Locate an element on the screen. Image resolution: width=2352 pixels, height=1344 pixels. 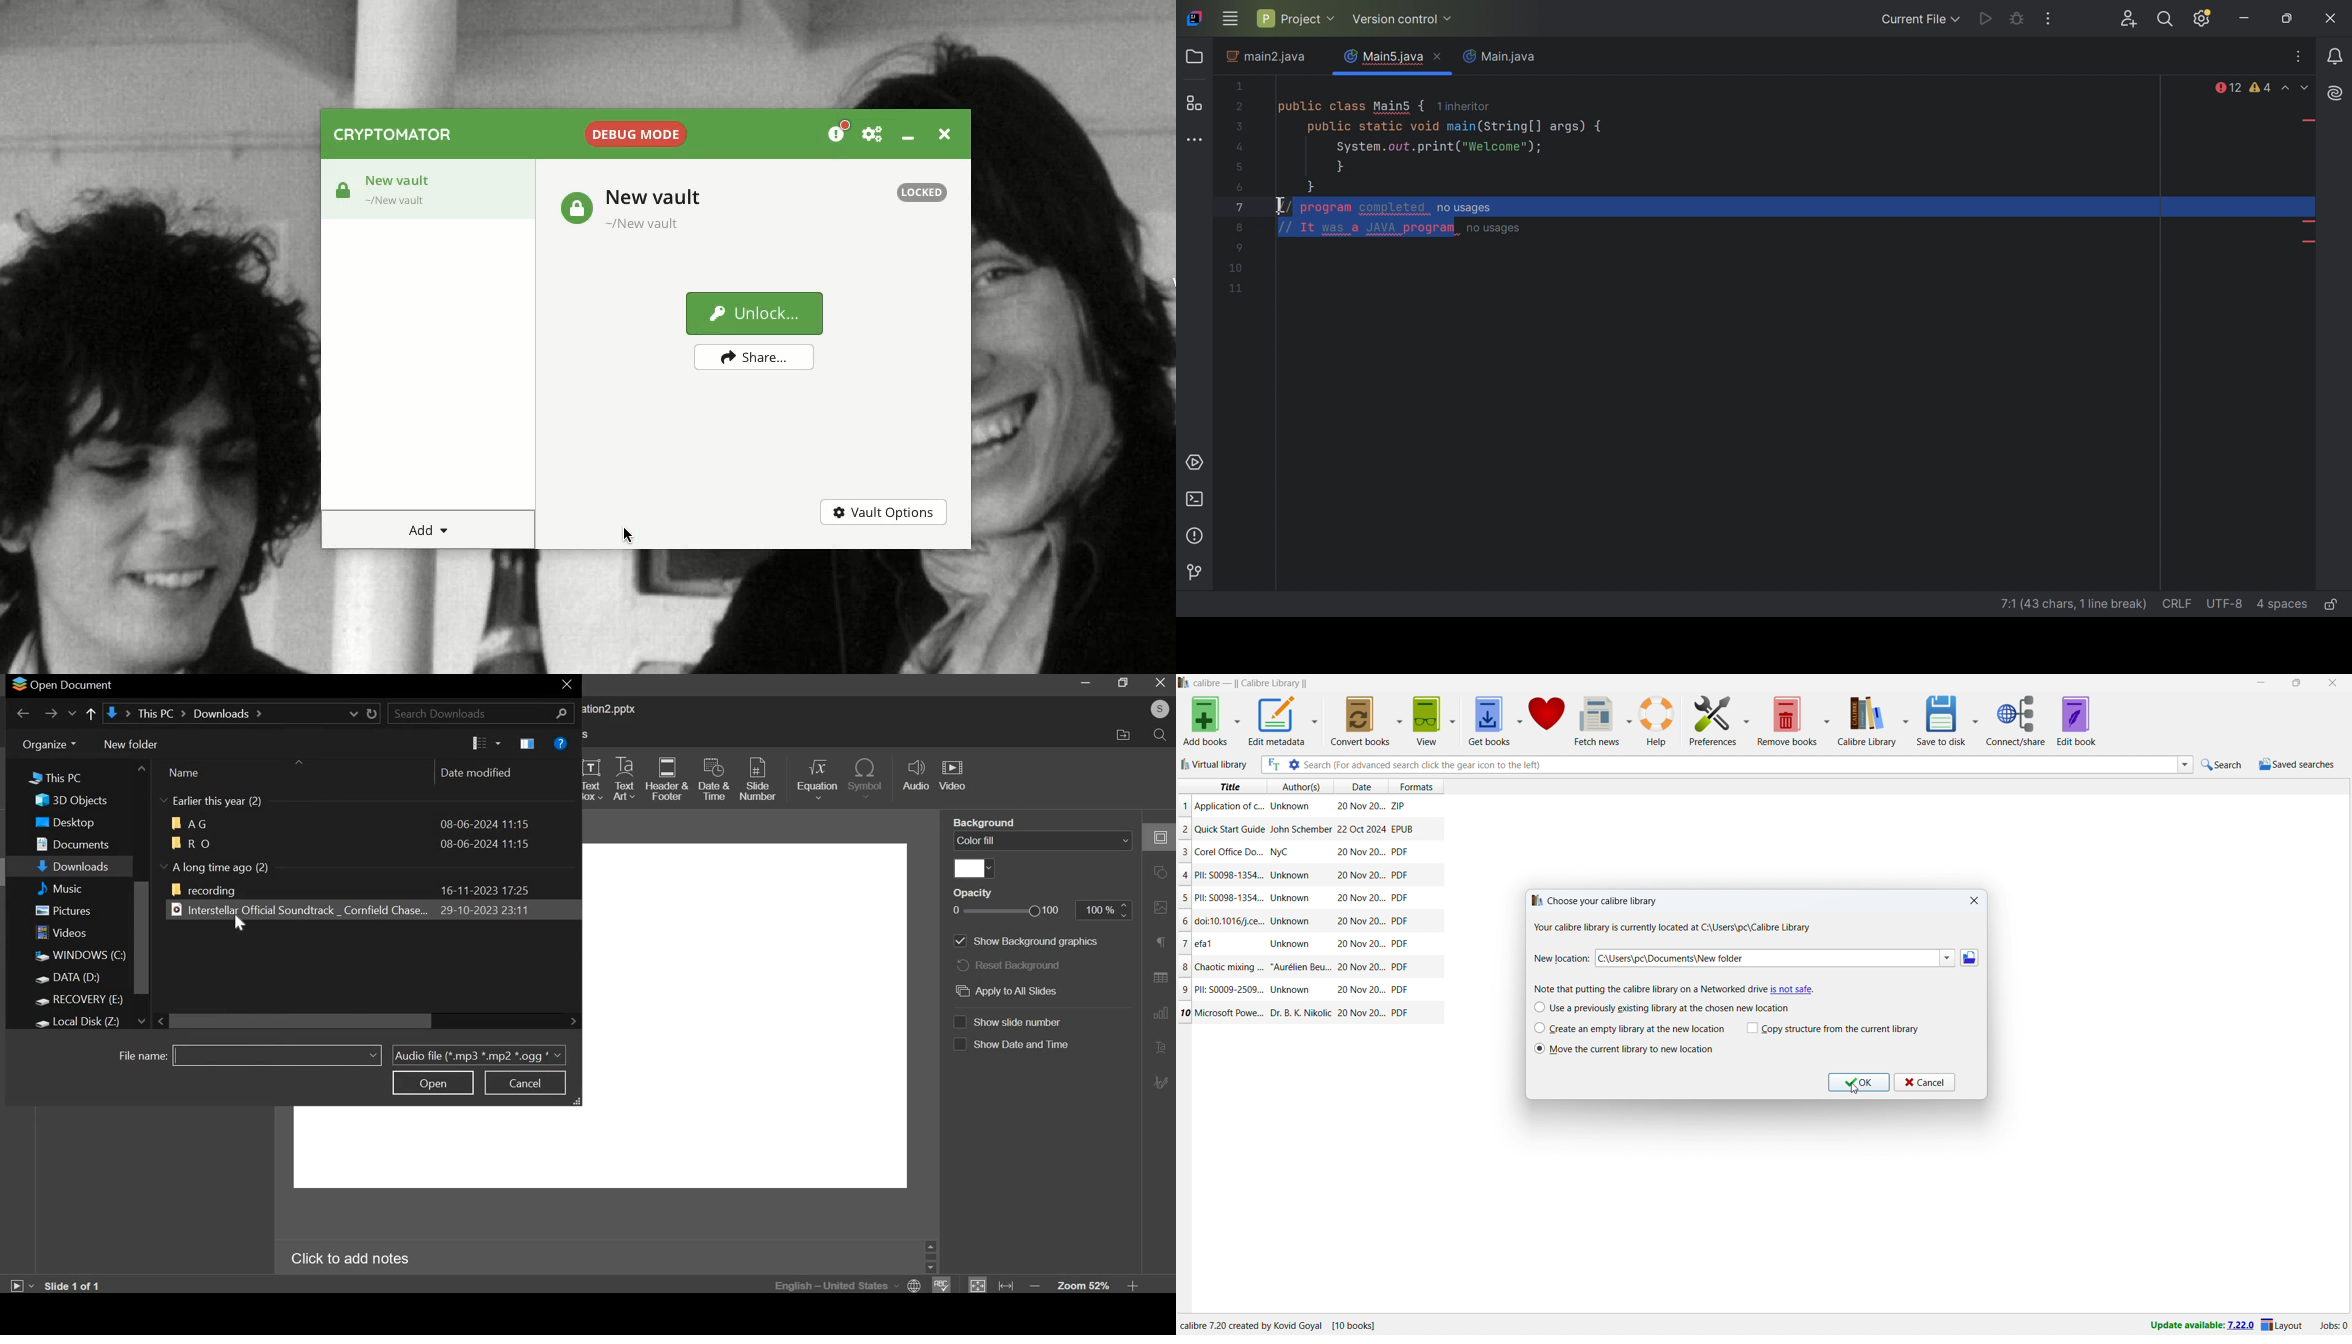
Recent Files, tab actions, and more is located at coordinates (2300, 56).